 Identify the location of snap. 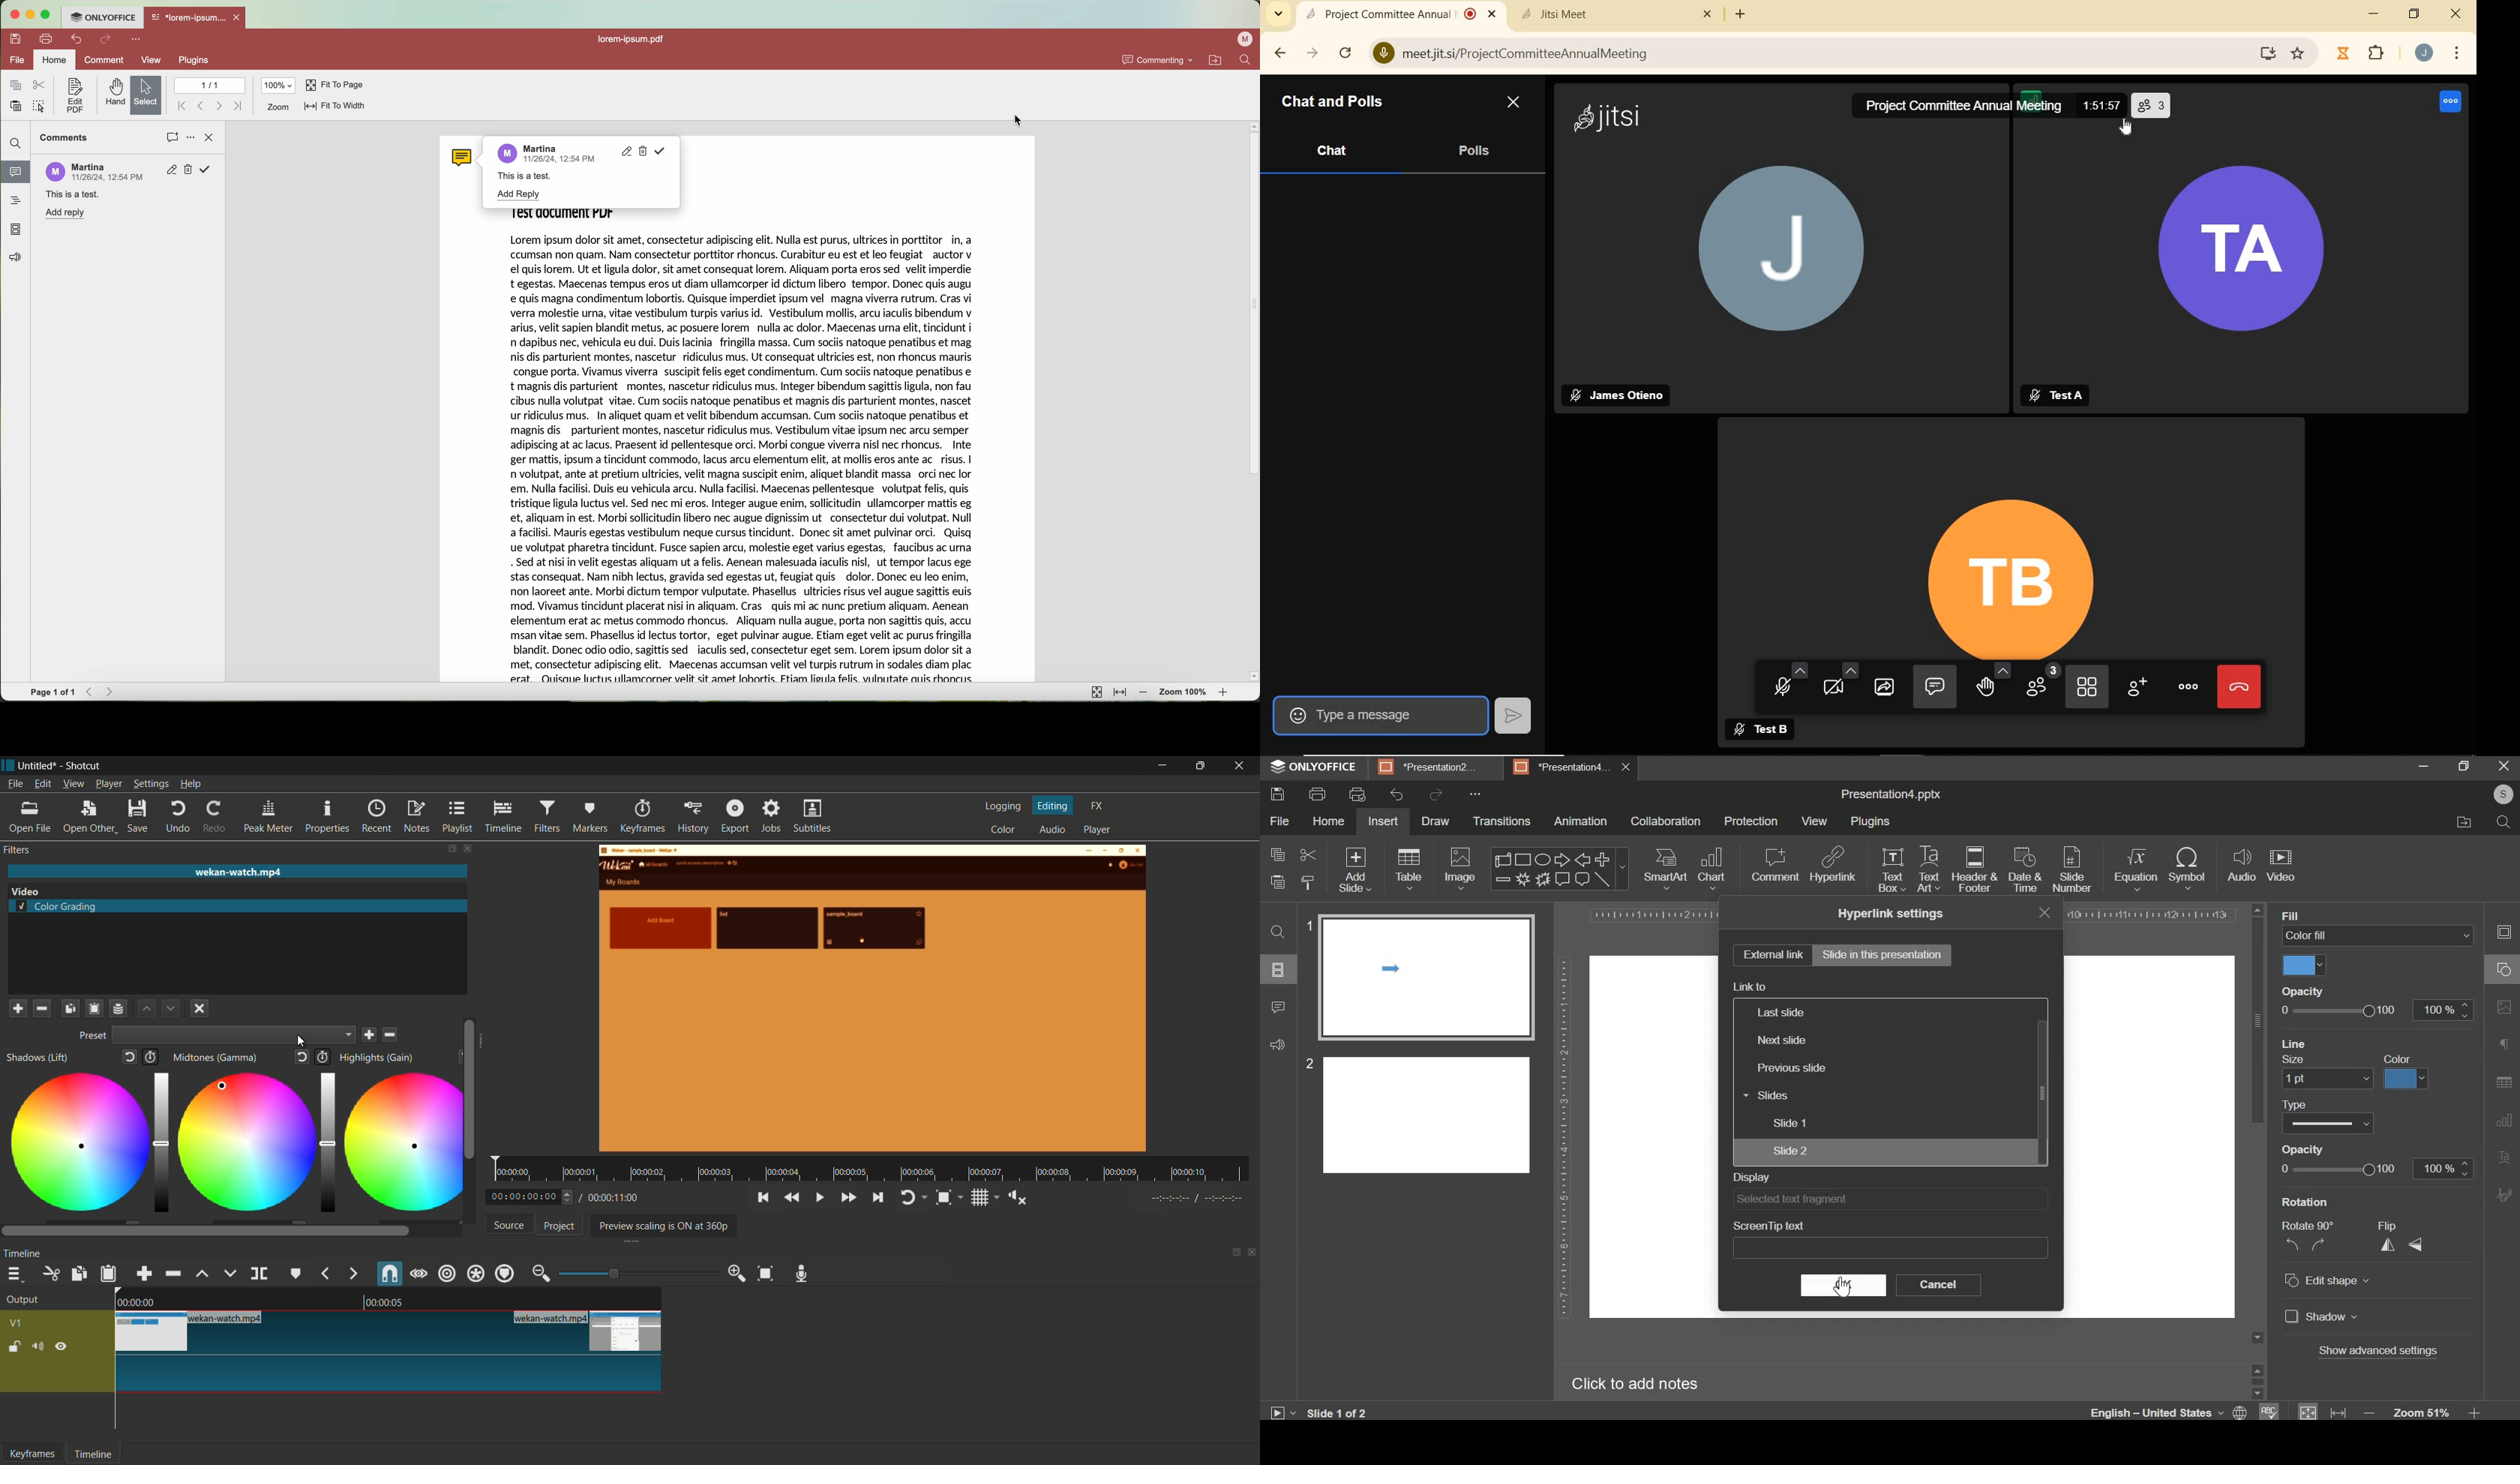
(388, 1274).